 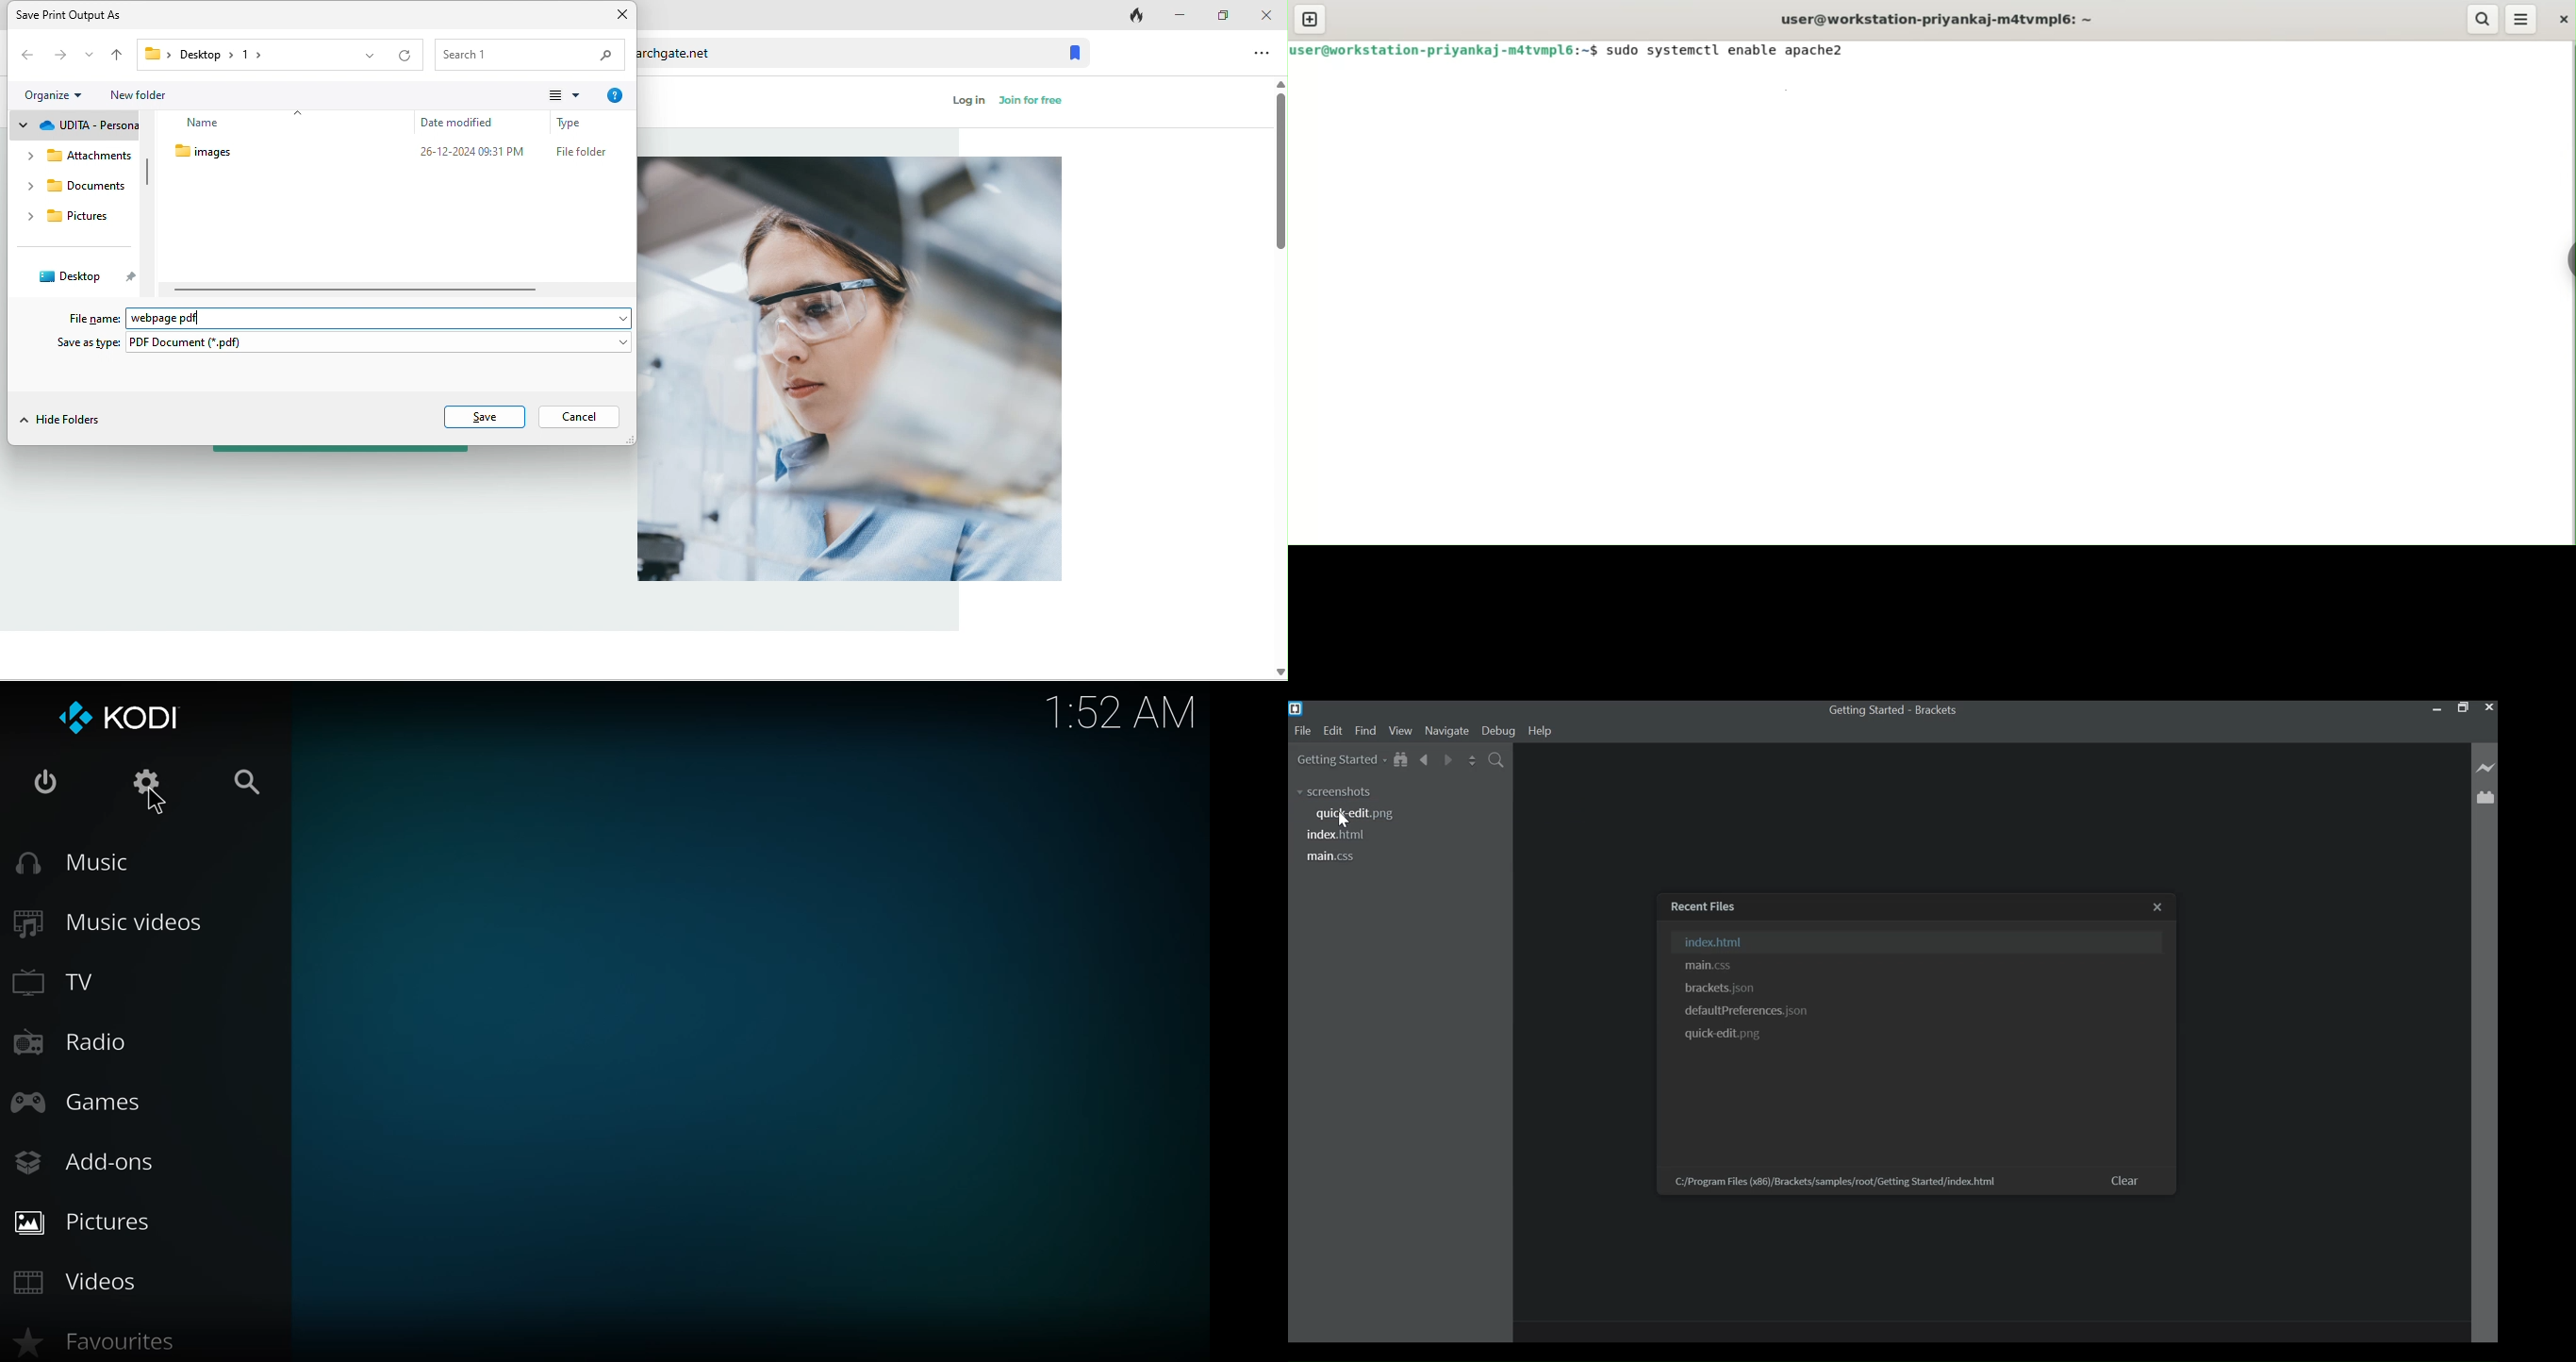 I want to click on brackets.json, so click(x=1722, y=989).